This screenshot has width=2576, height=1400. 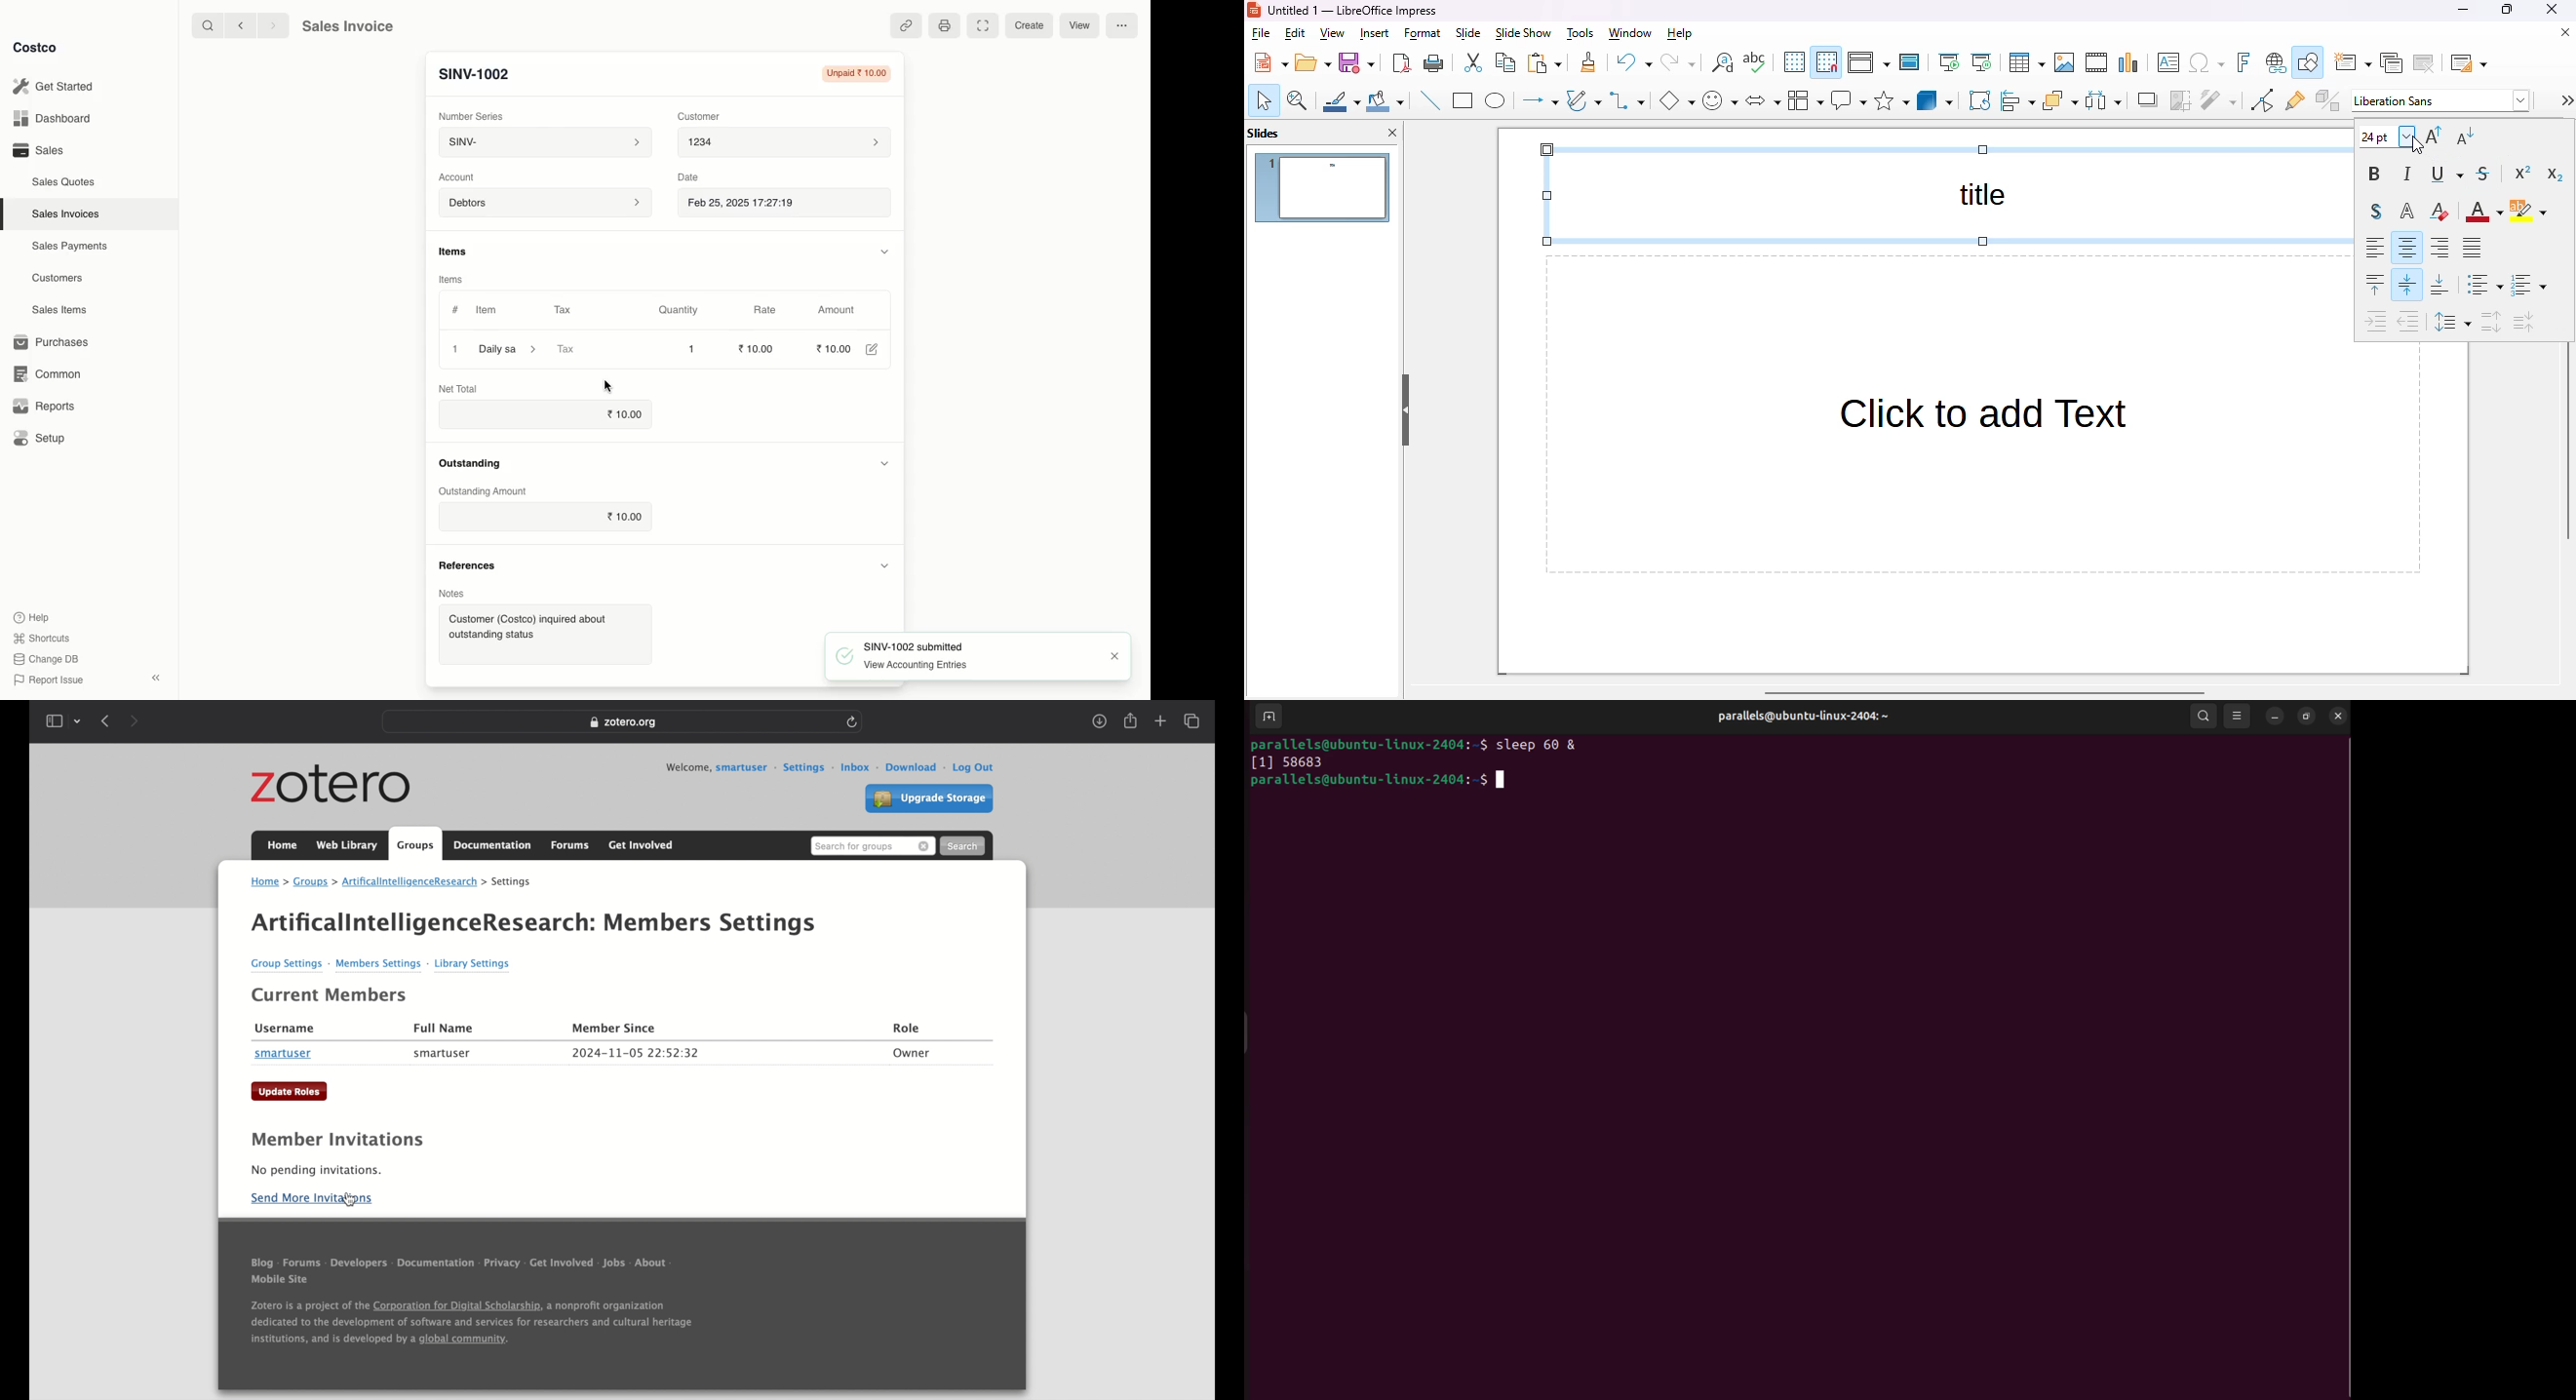 What do you see at coordinates (351, 26) in the screenshot?
I see `Sales Invoice` at bounding box center [351, 26].